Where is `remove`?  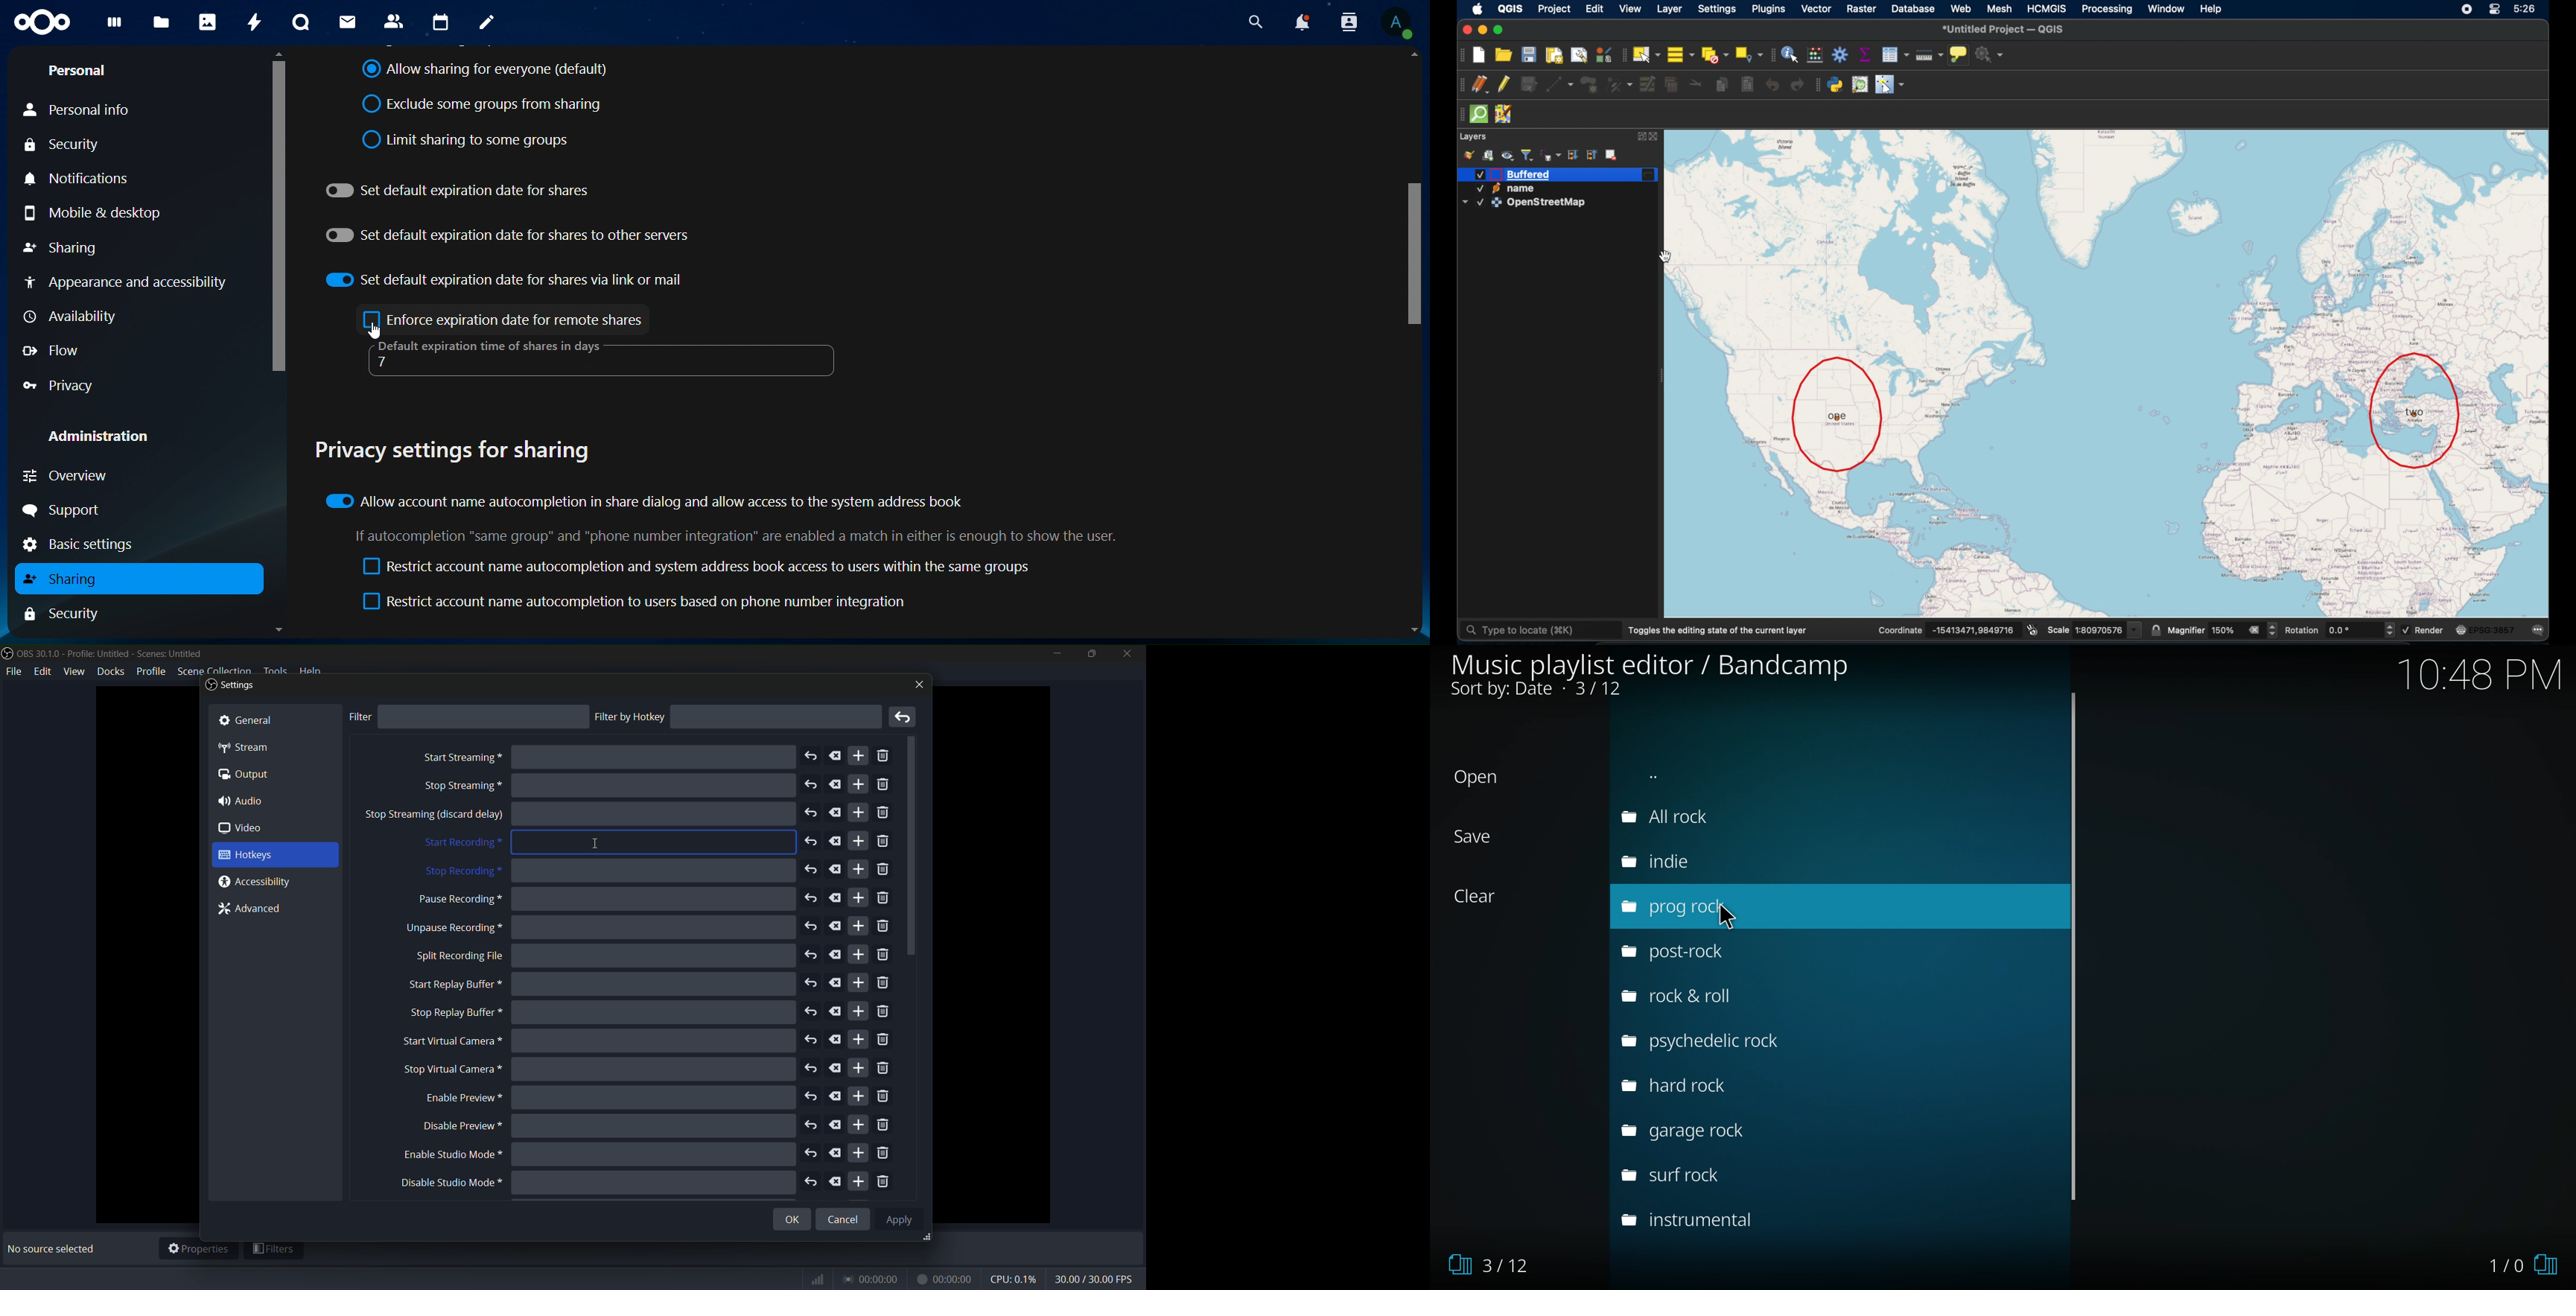
remove is located at coordinates (884, 813).